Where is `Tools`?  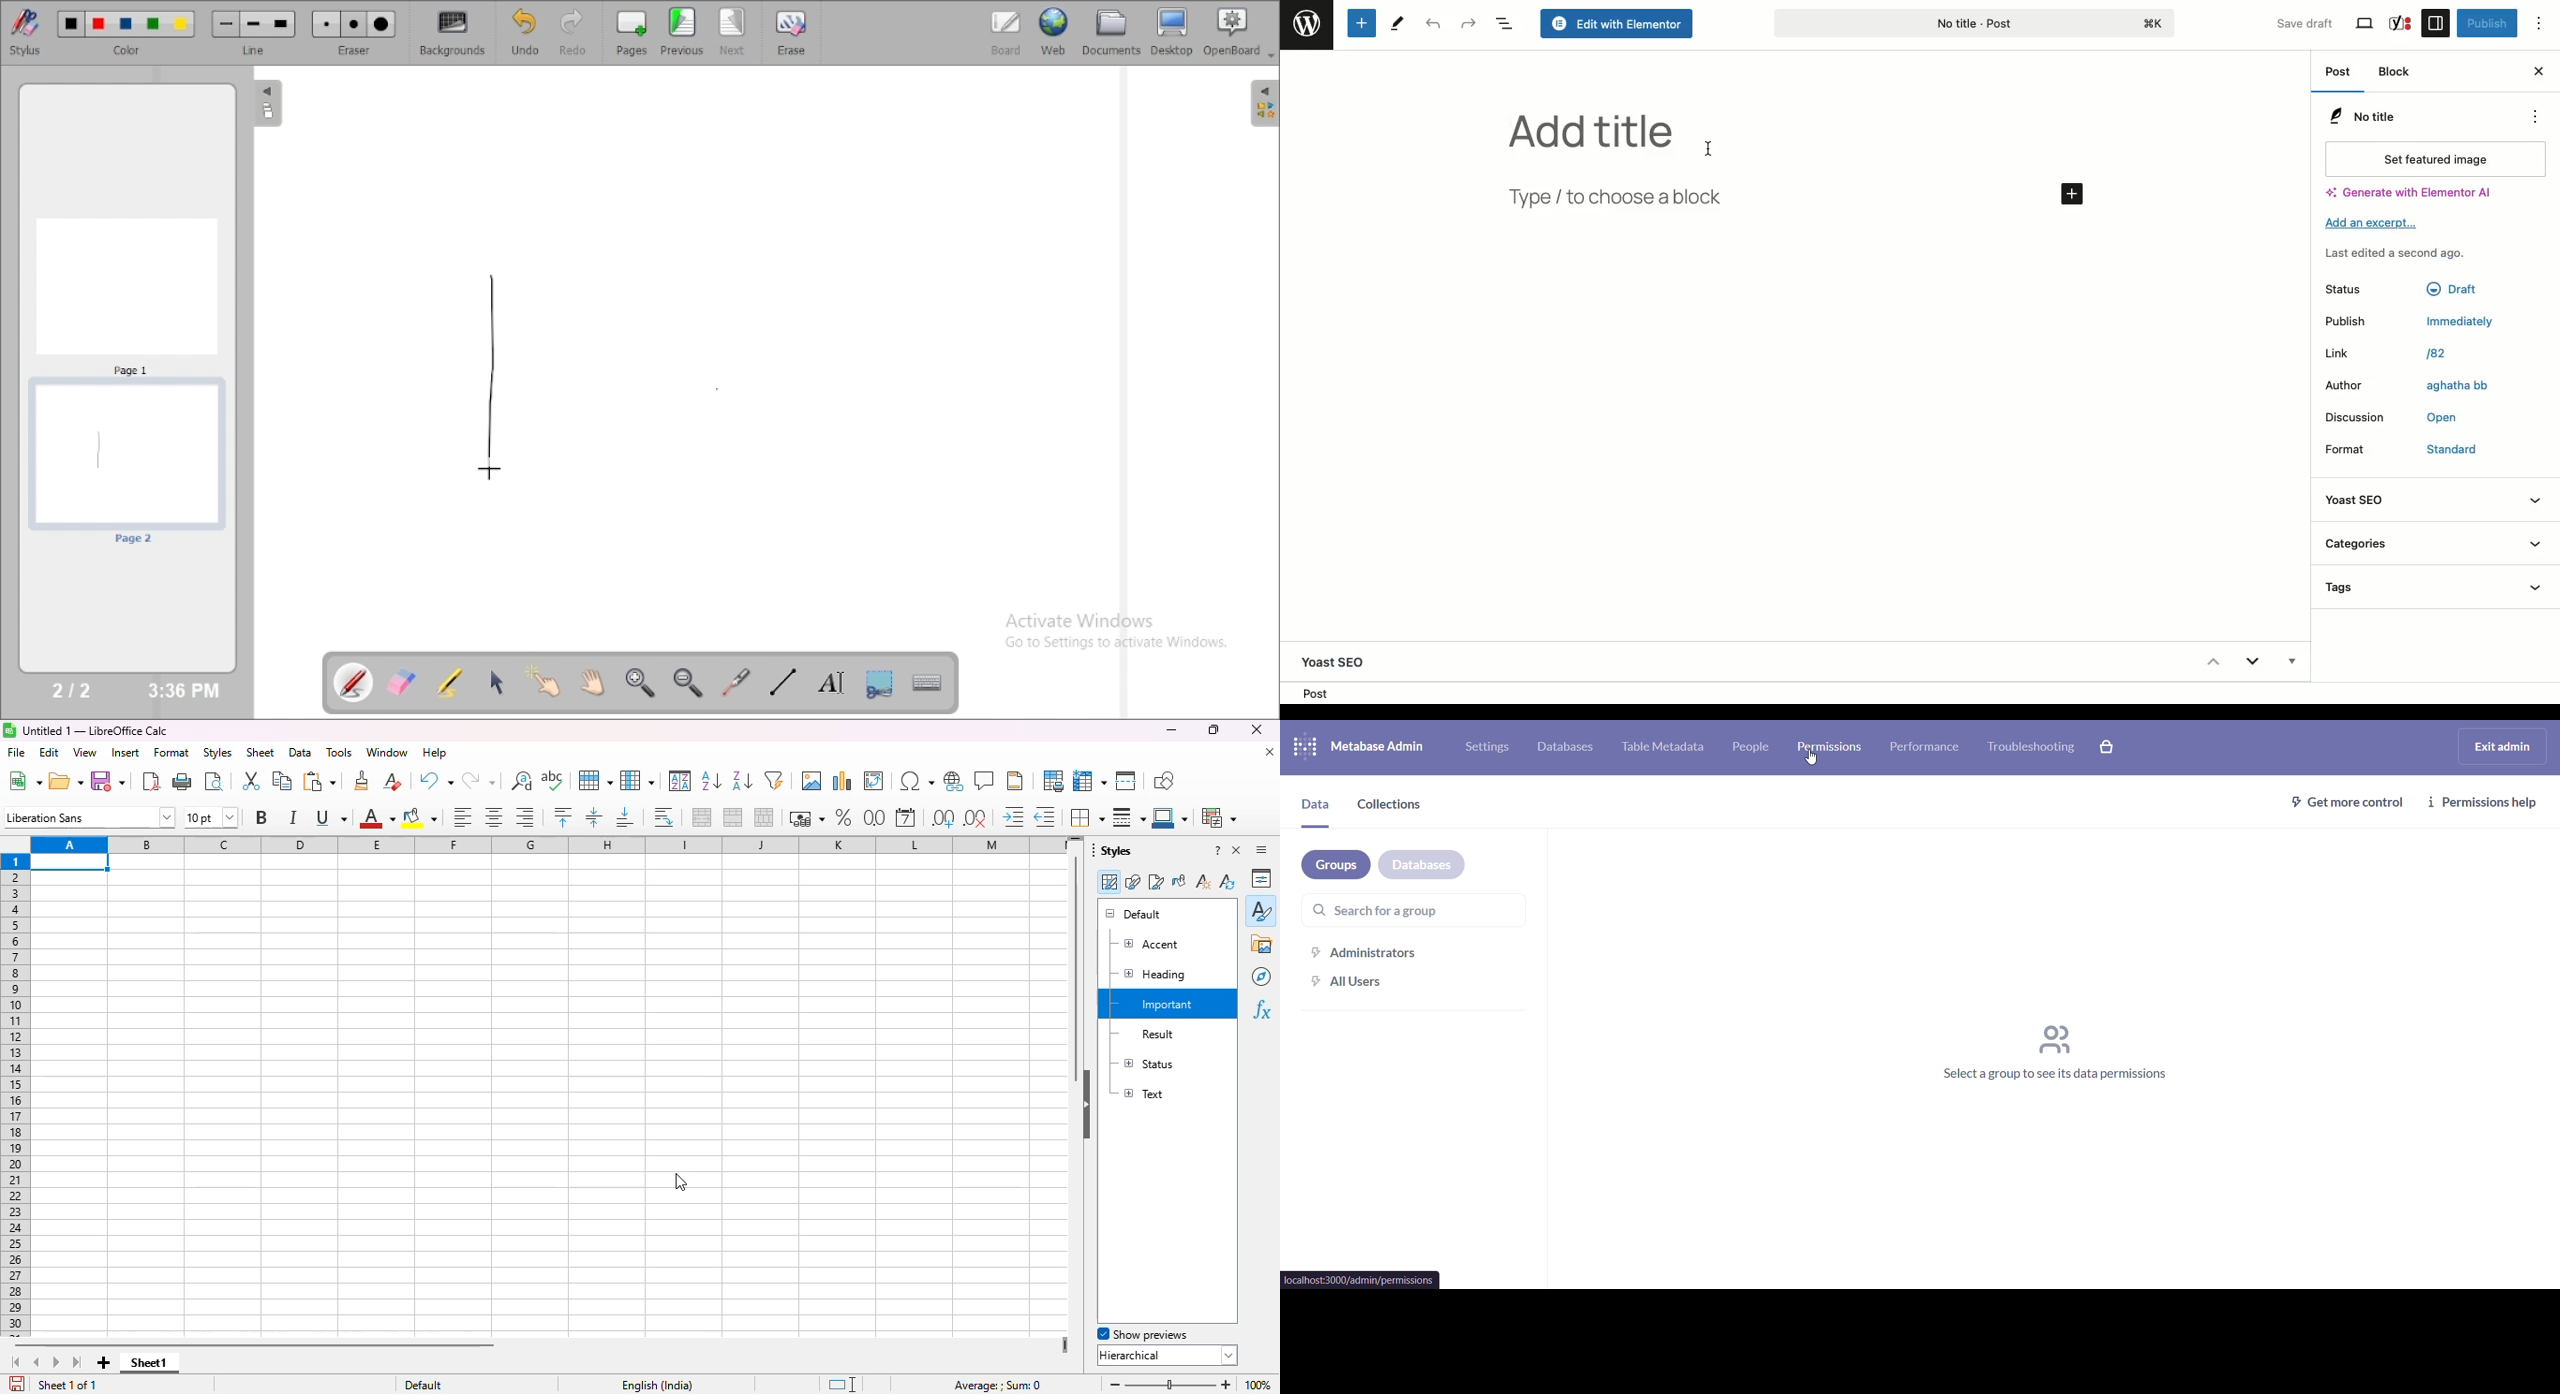
Tools is located at coordinates (1398, 22).